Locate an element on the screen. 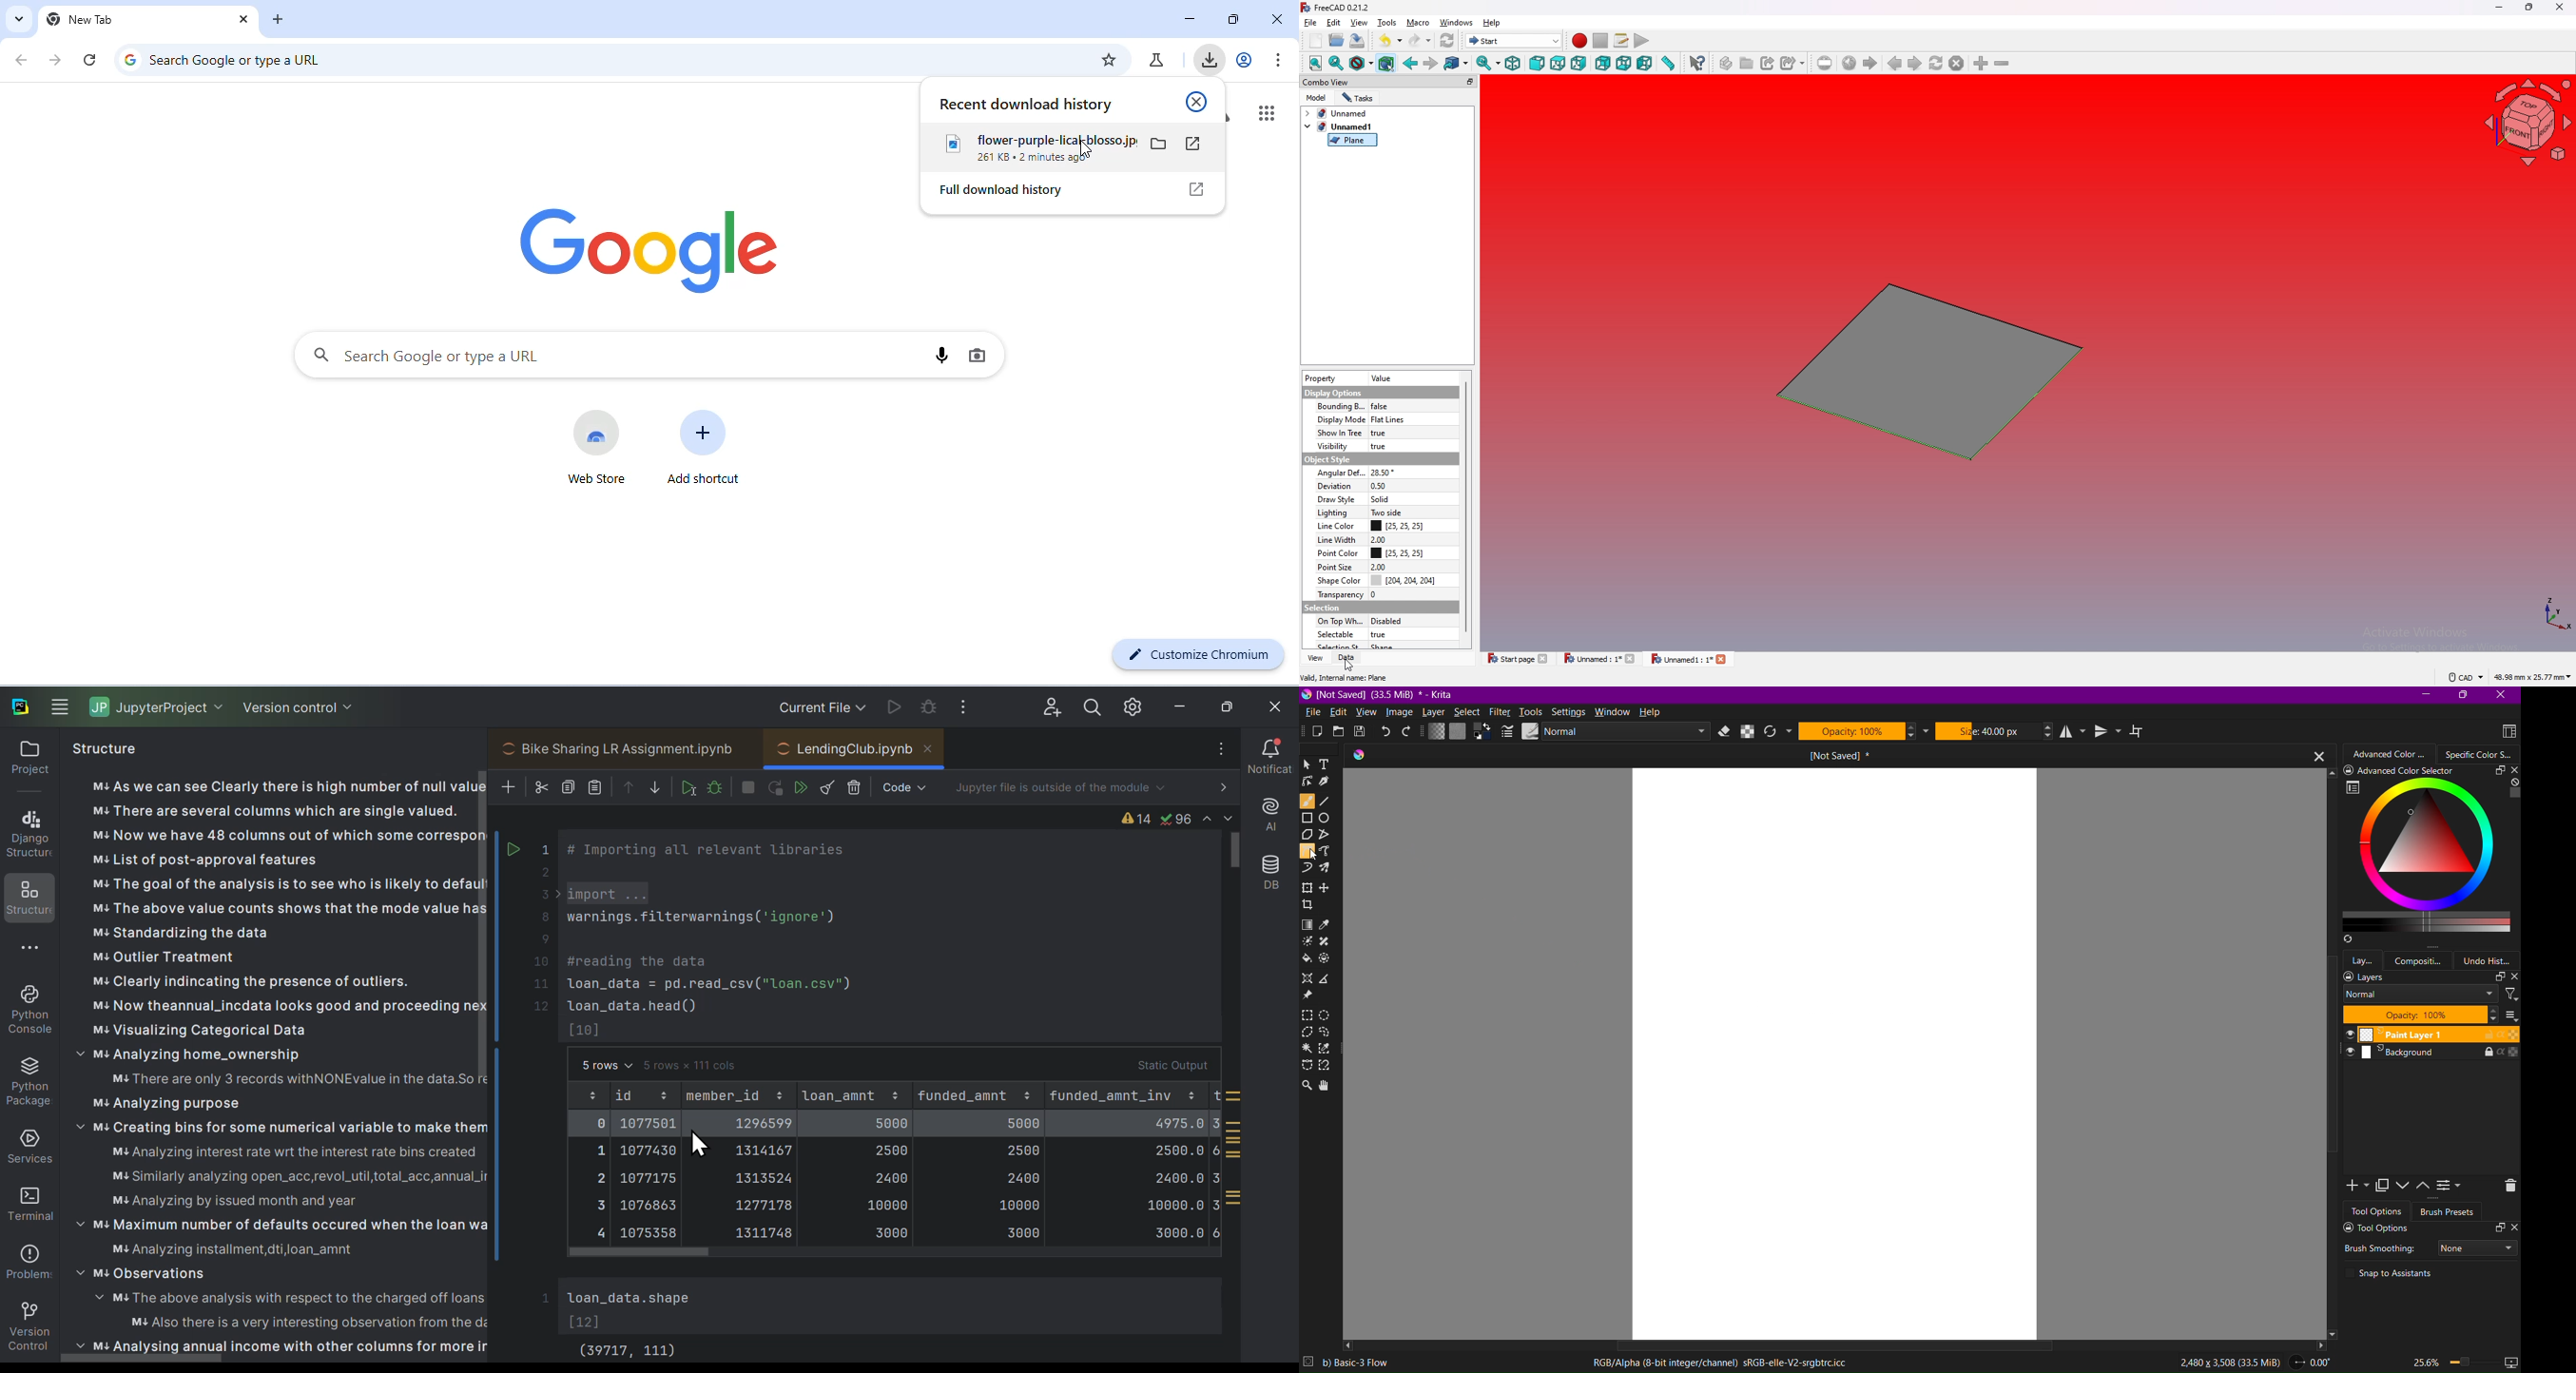  close is located at coordinates (1275, 19).